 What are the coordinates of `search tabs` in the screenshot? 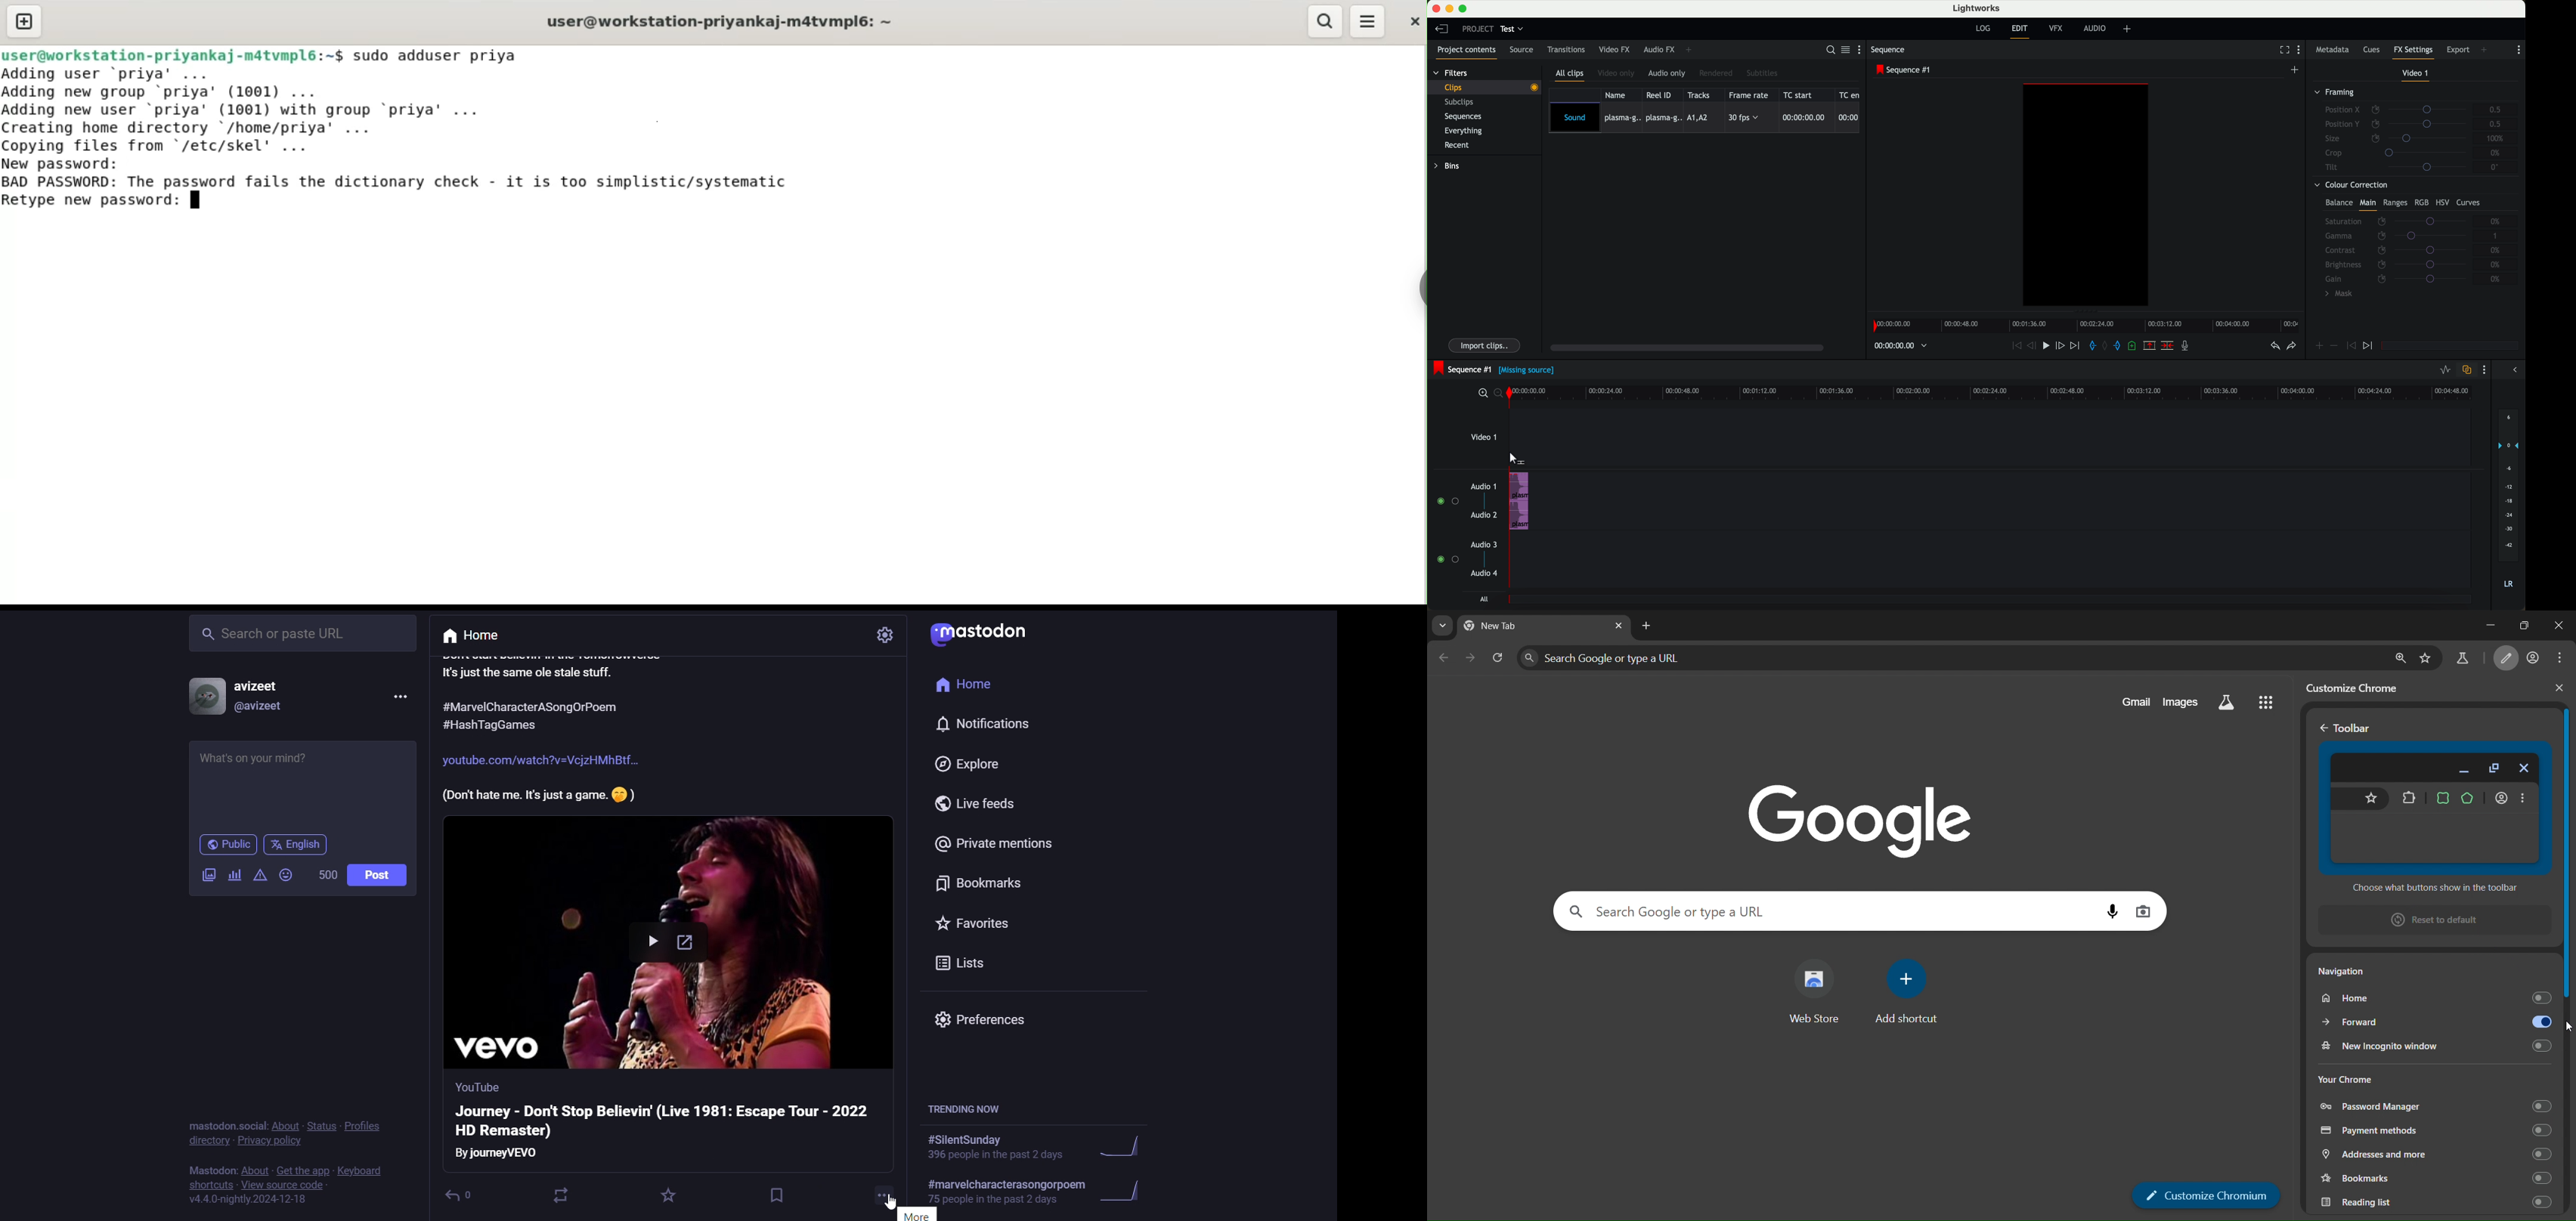 It's located at (1440, 626).